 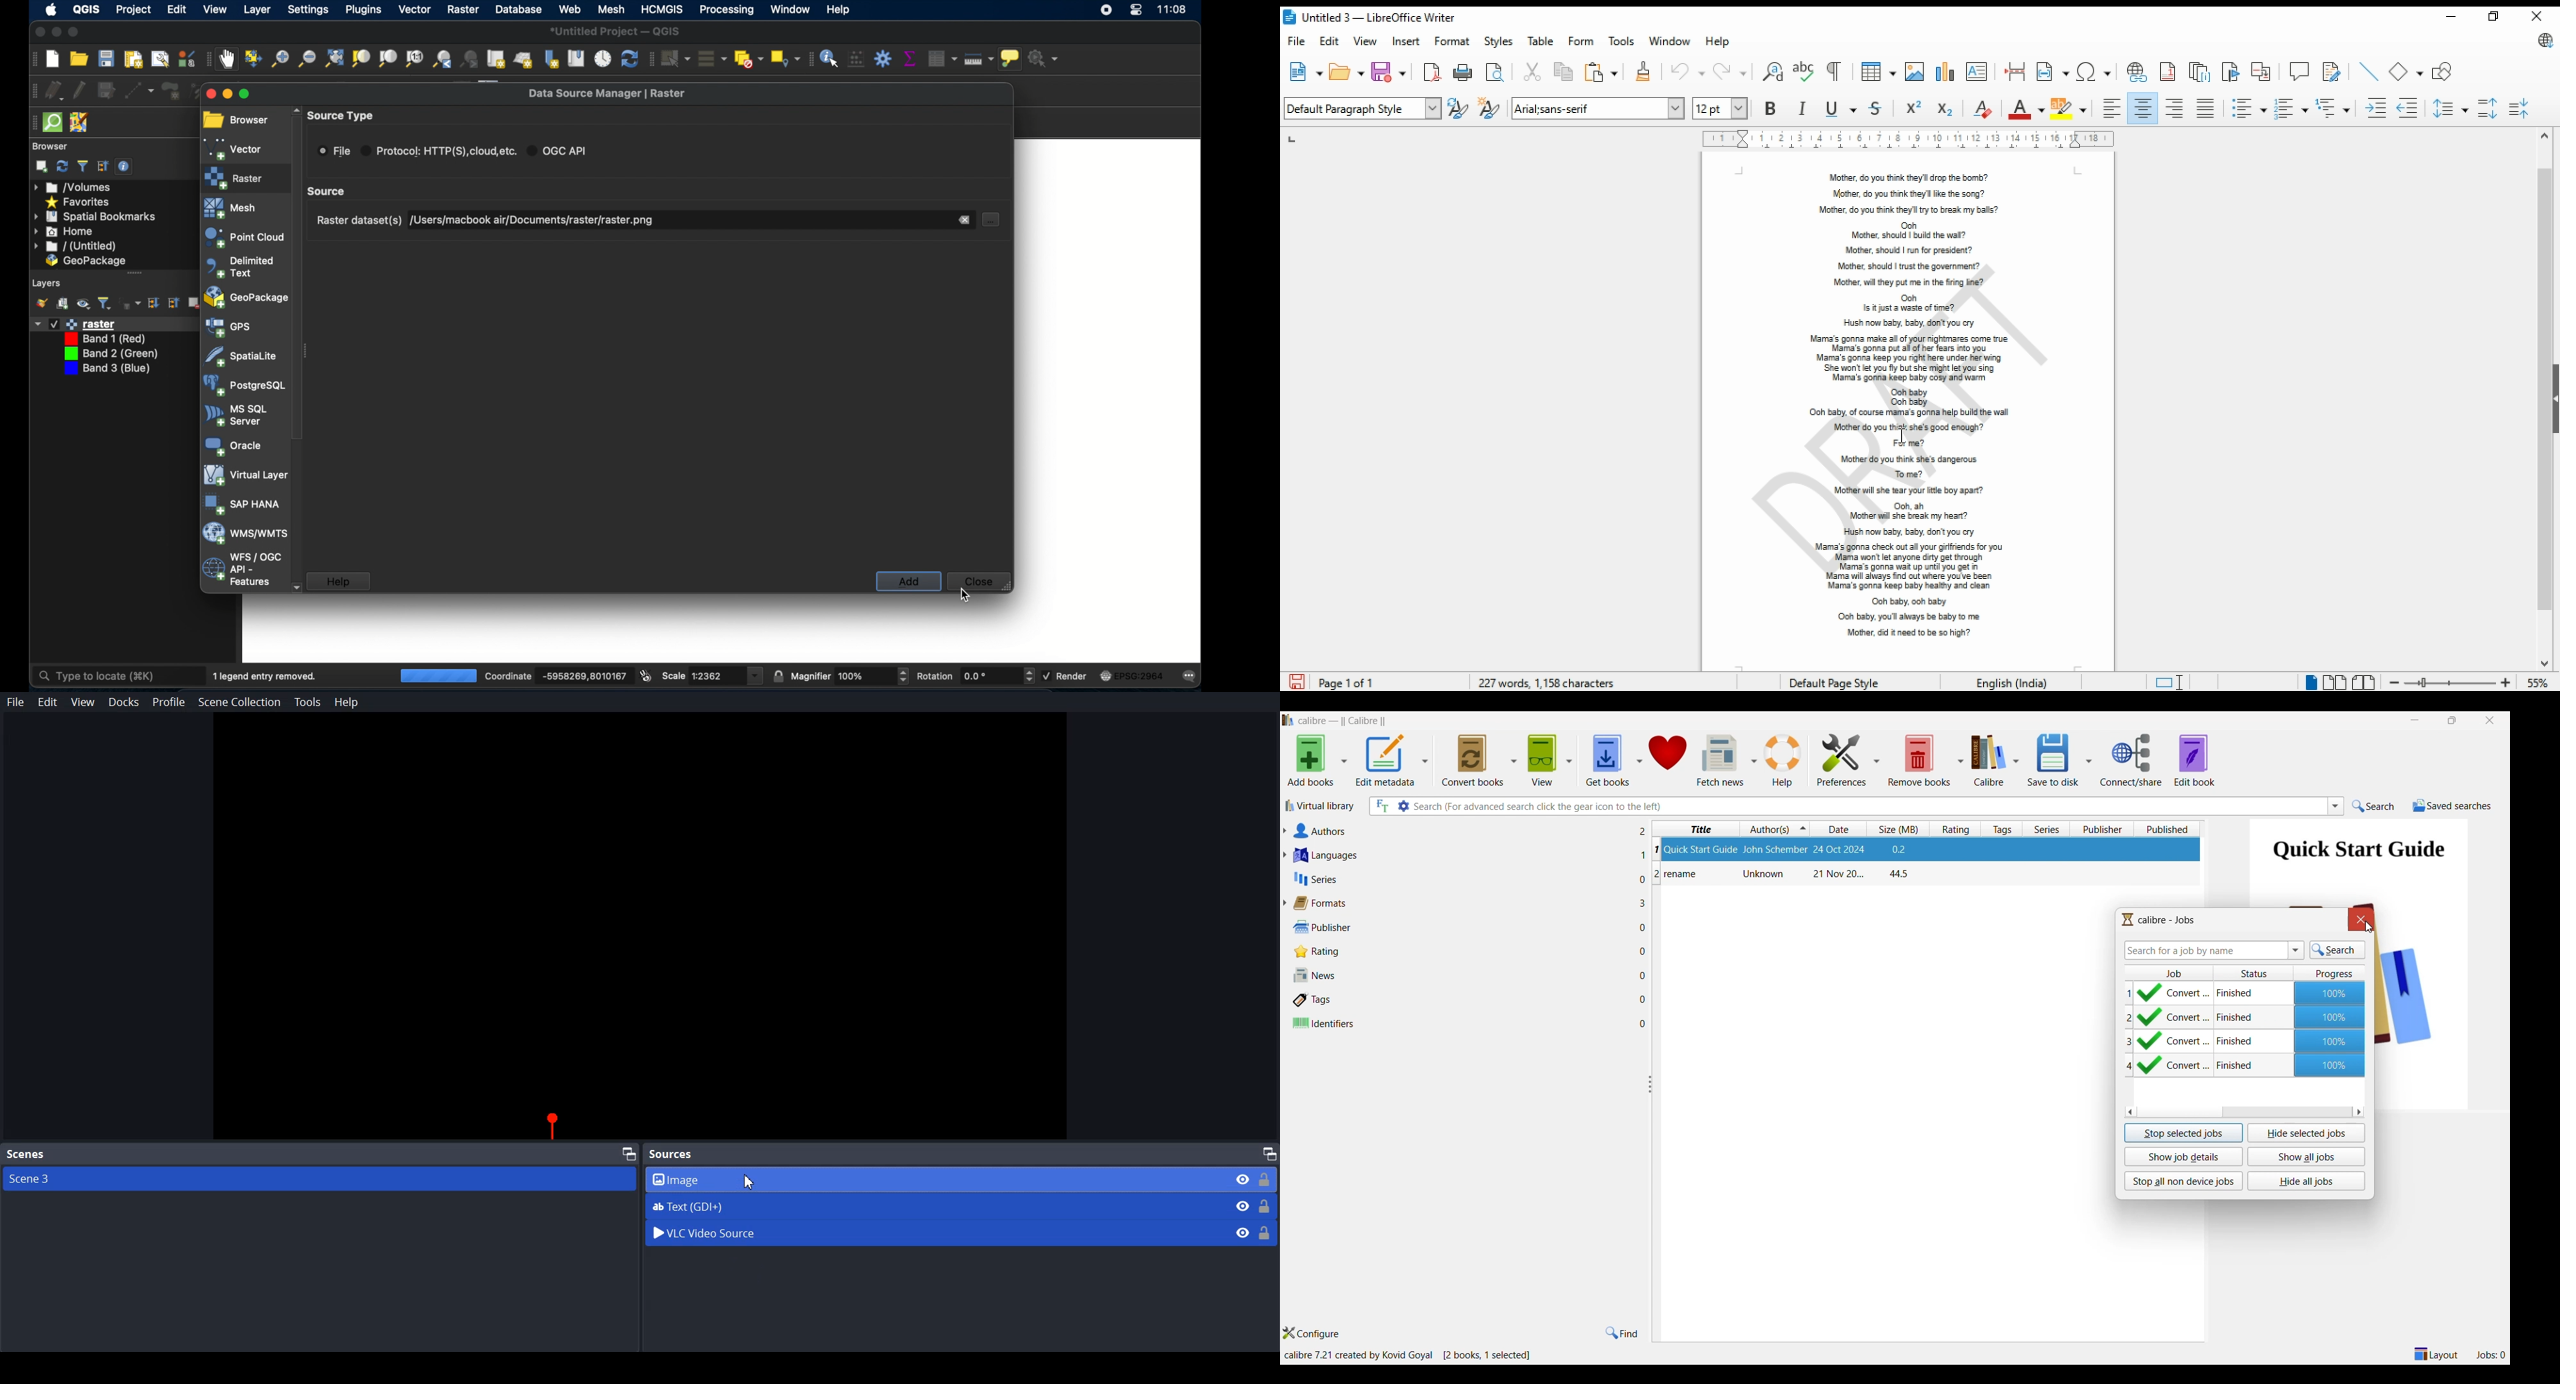 I want to click on rotations, so click(x=976, y=676).